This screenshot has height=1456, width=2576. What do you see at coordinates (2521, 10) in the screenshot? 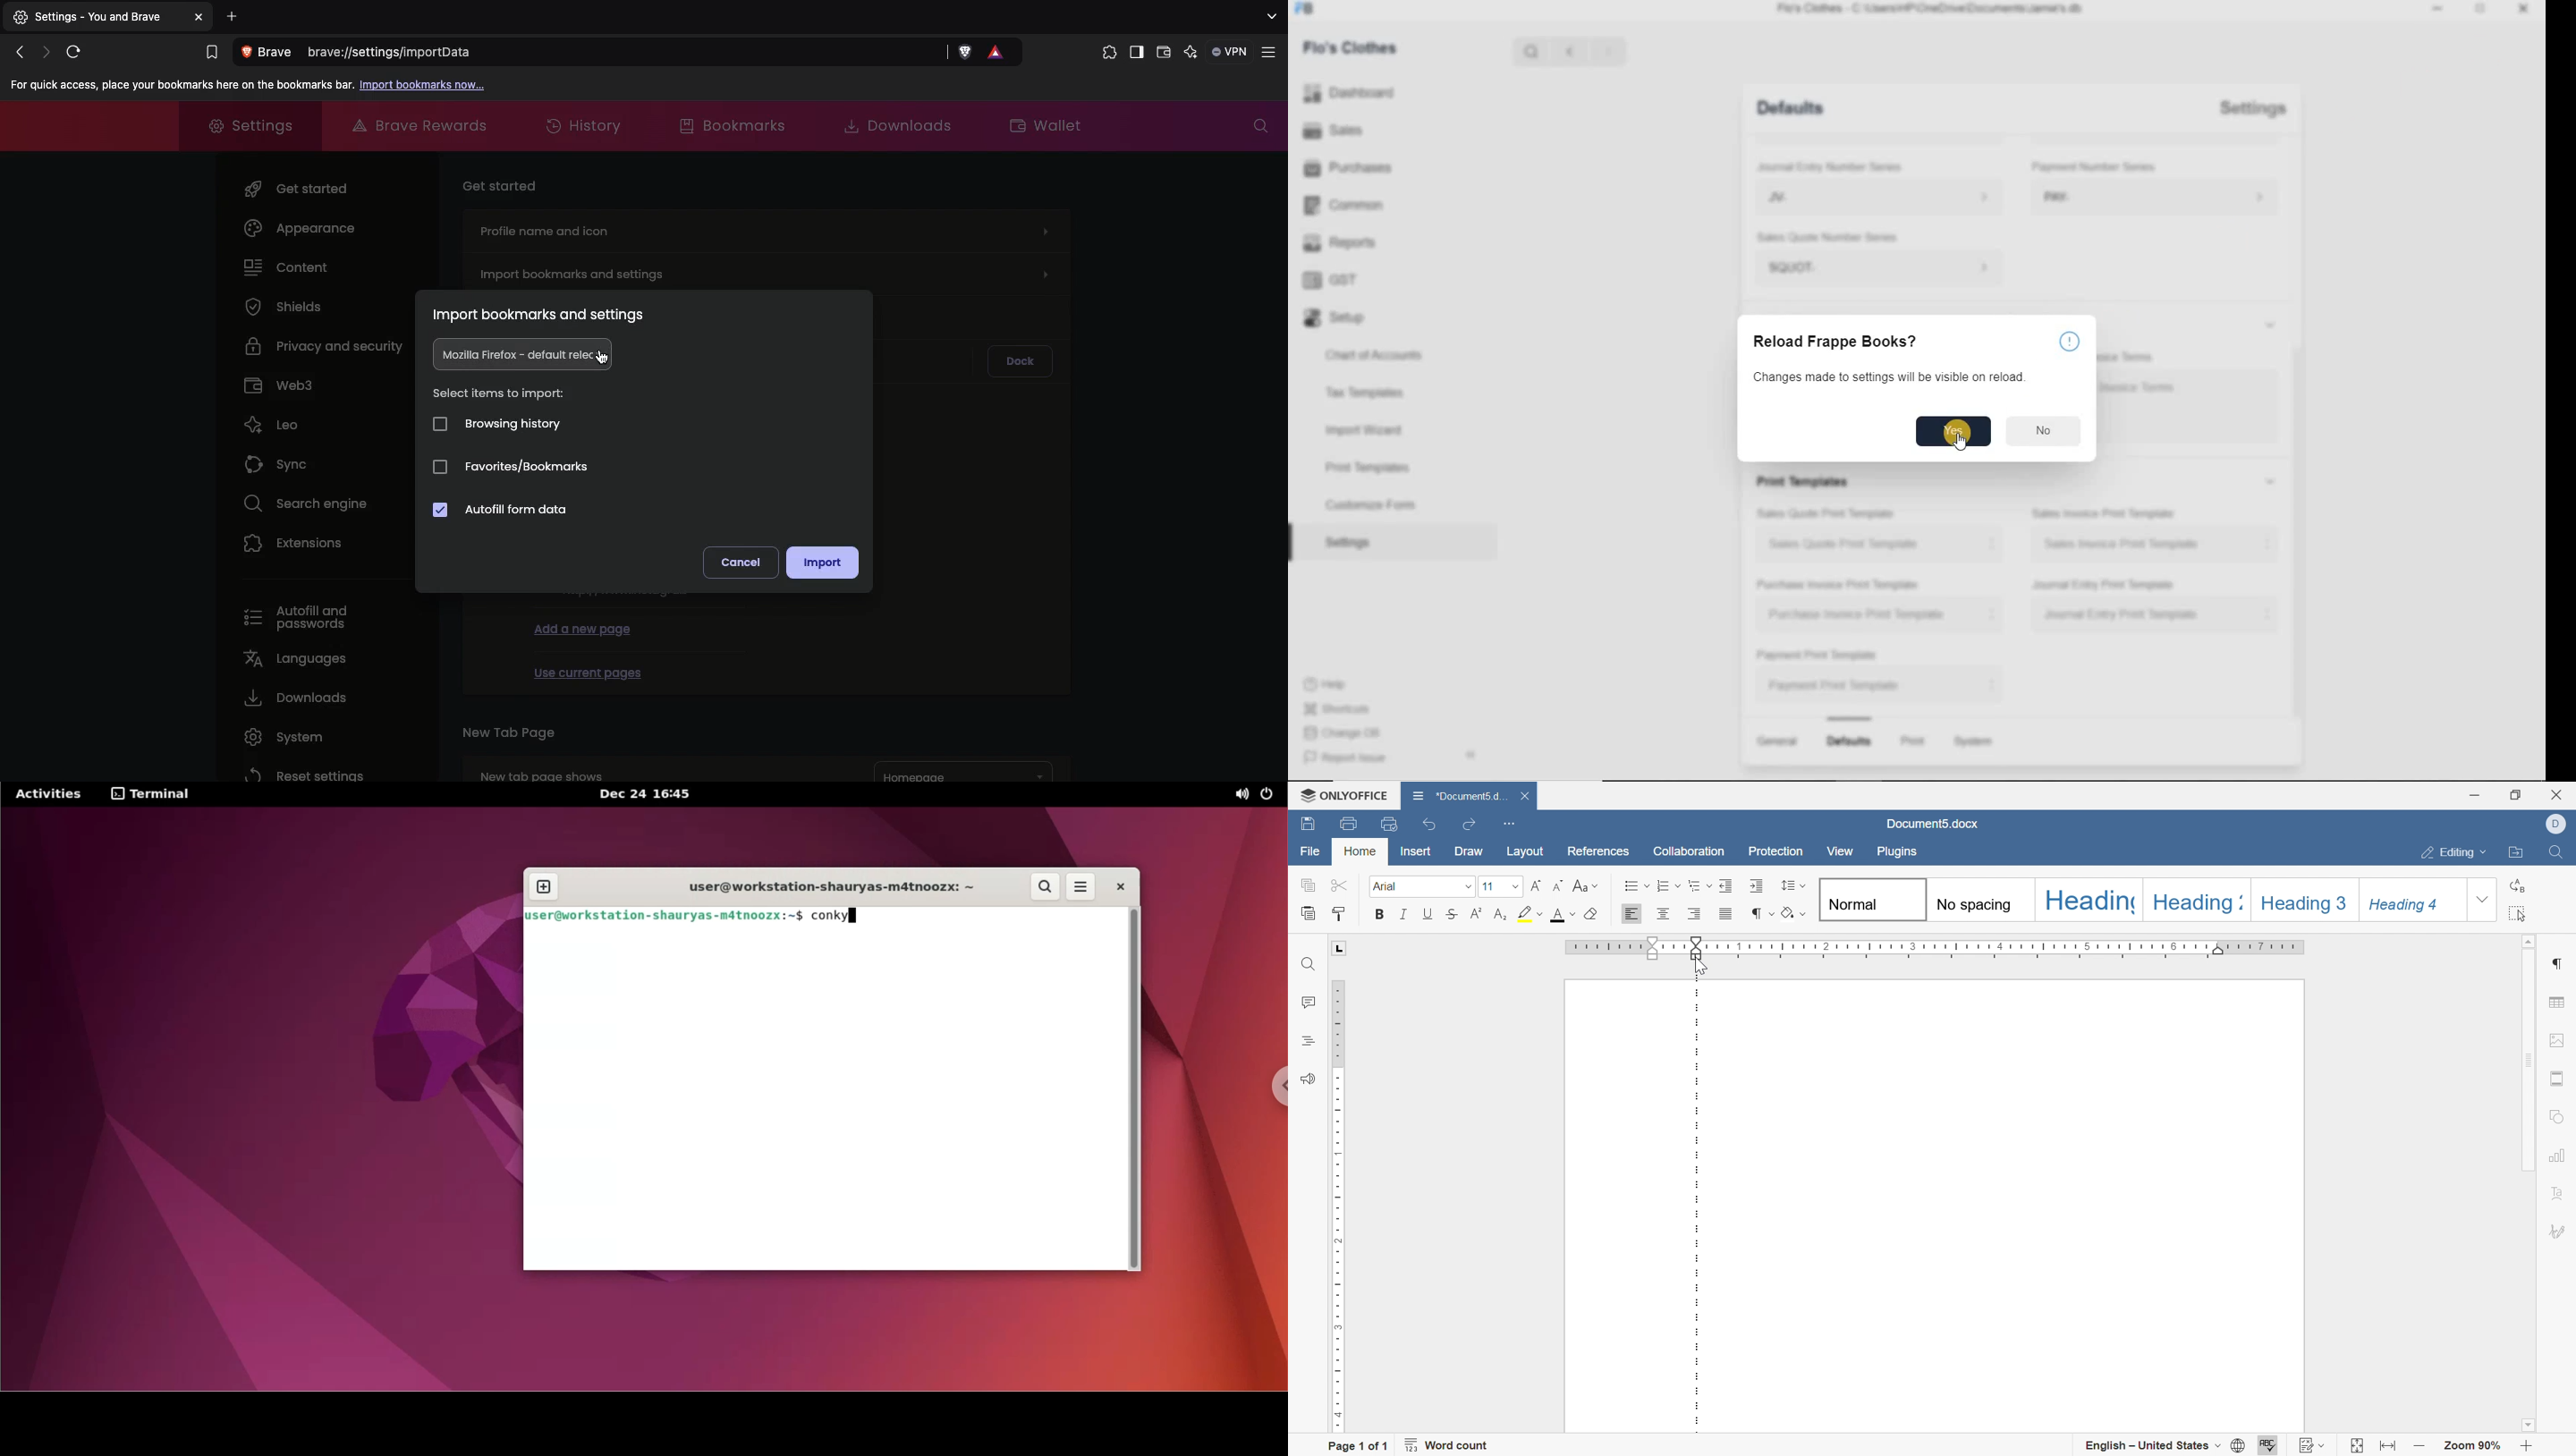
I see `Close` at bounding box center [2521, 10].